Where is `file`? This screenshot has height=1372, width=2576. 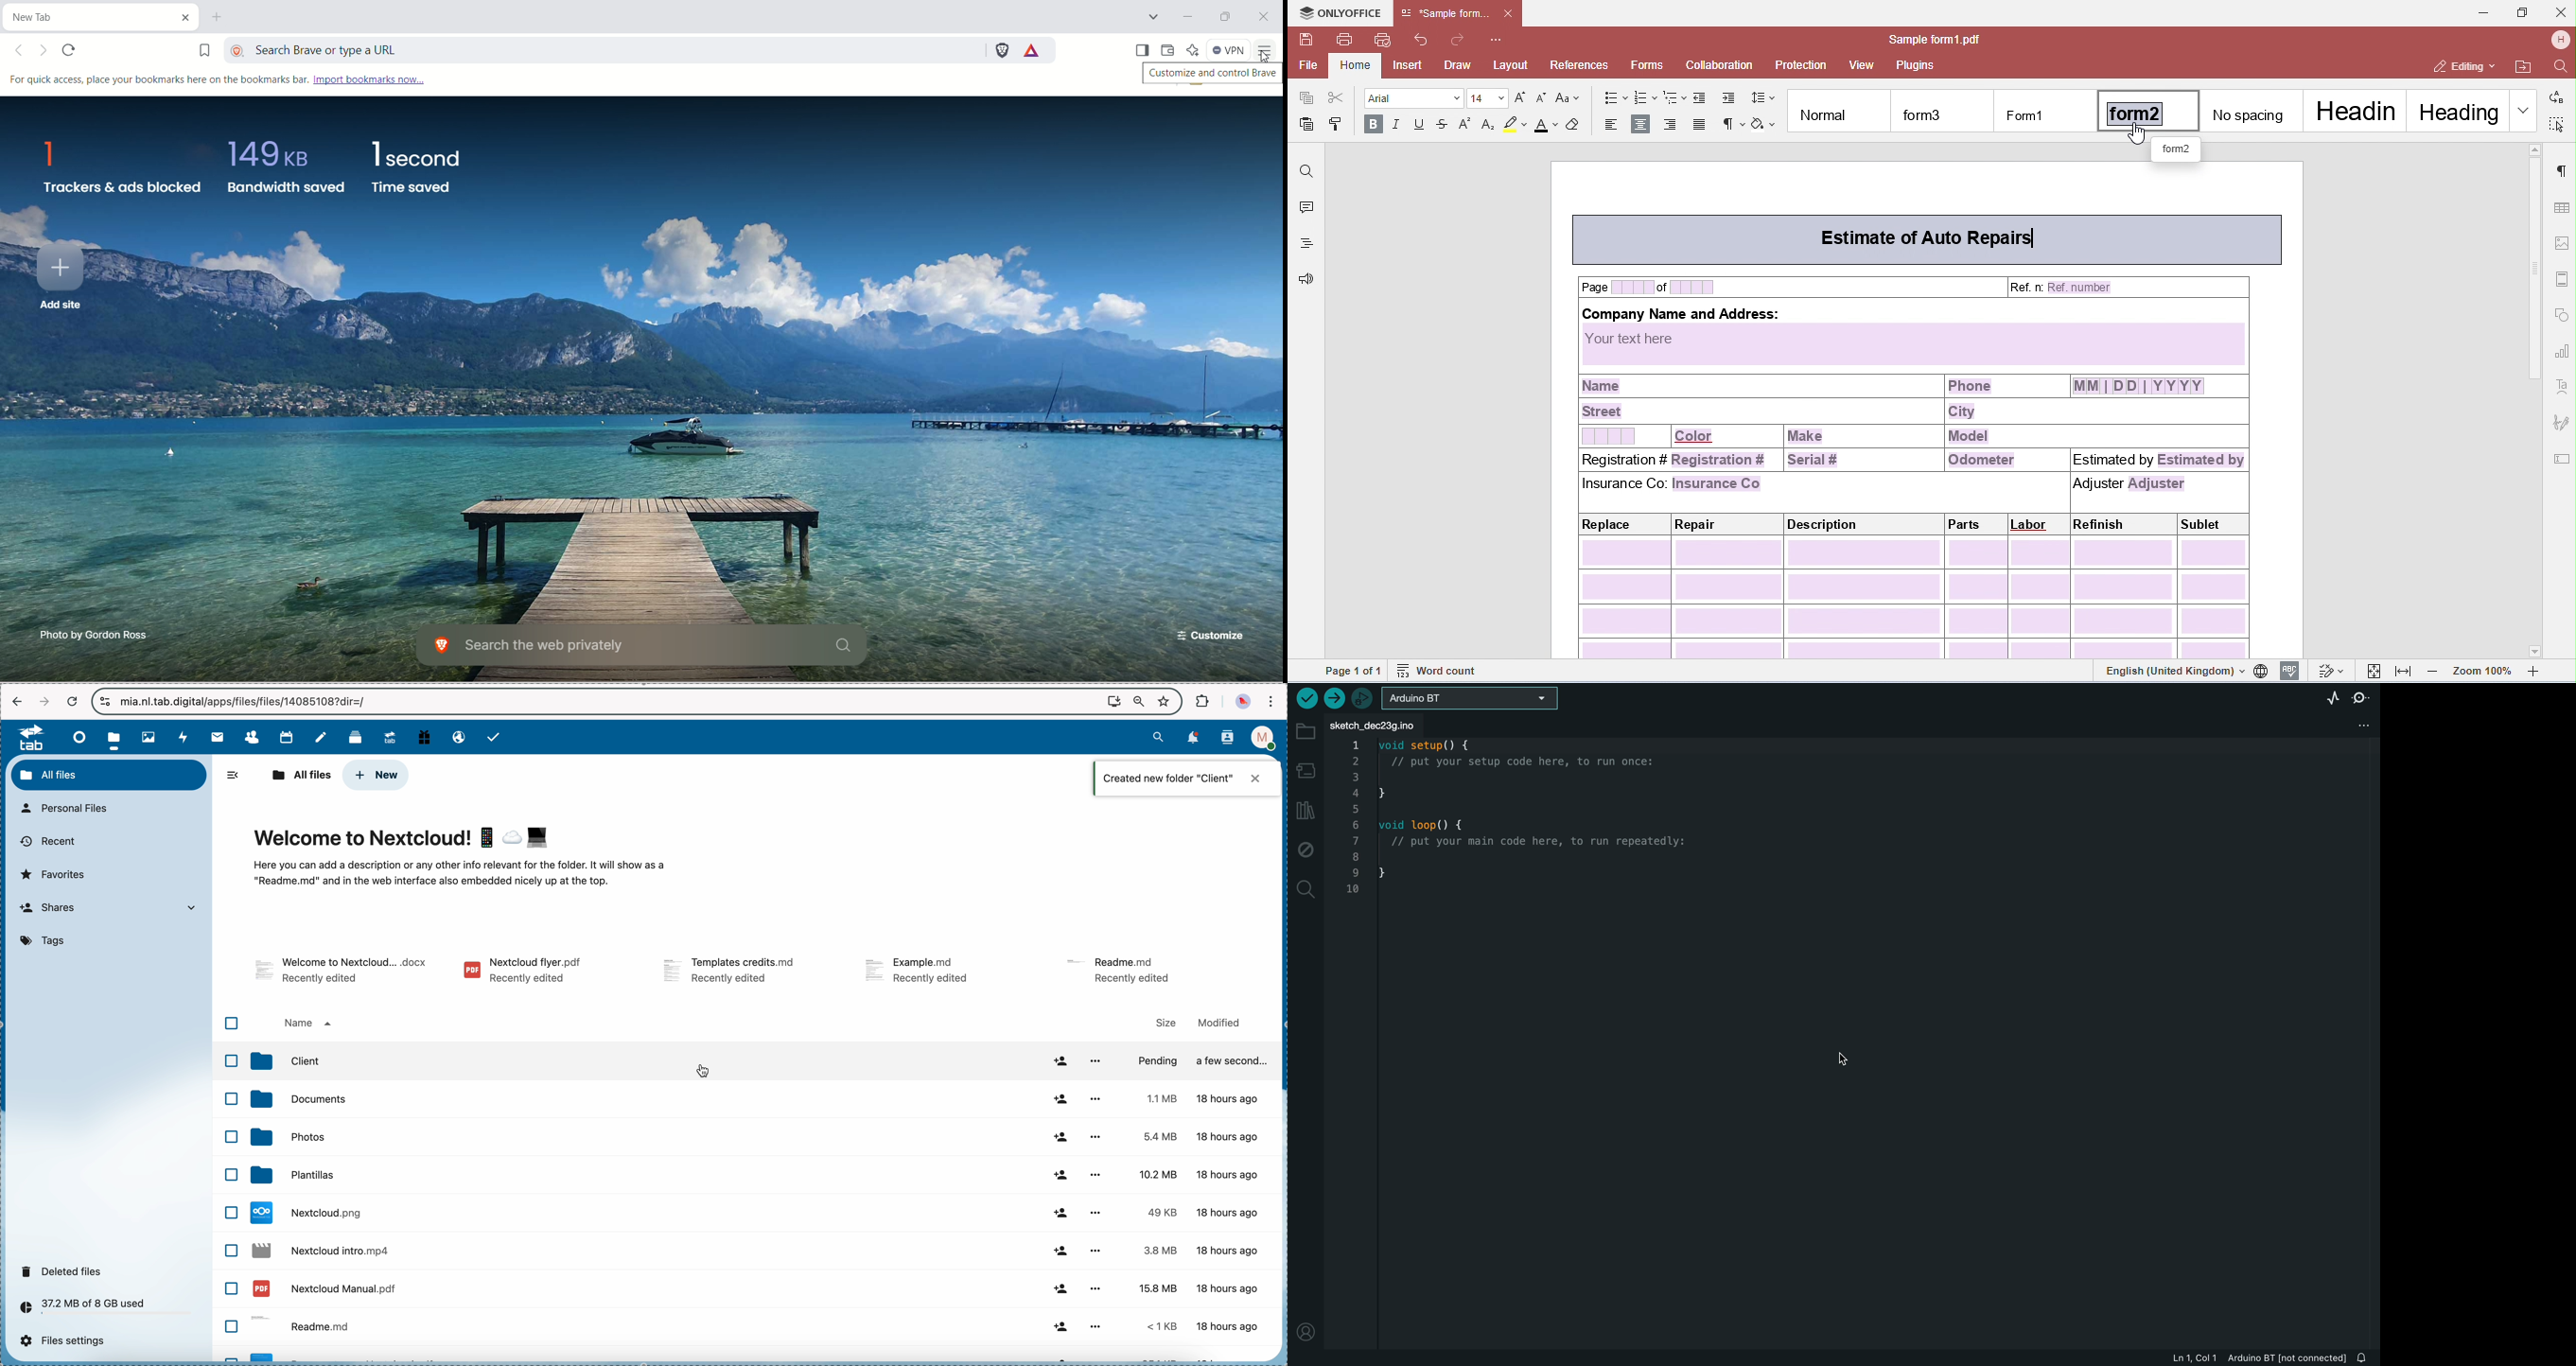 file is located at coordinates (522, 972).